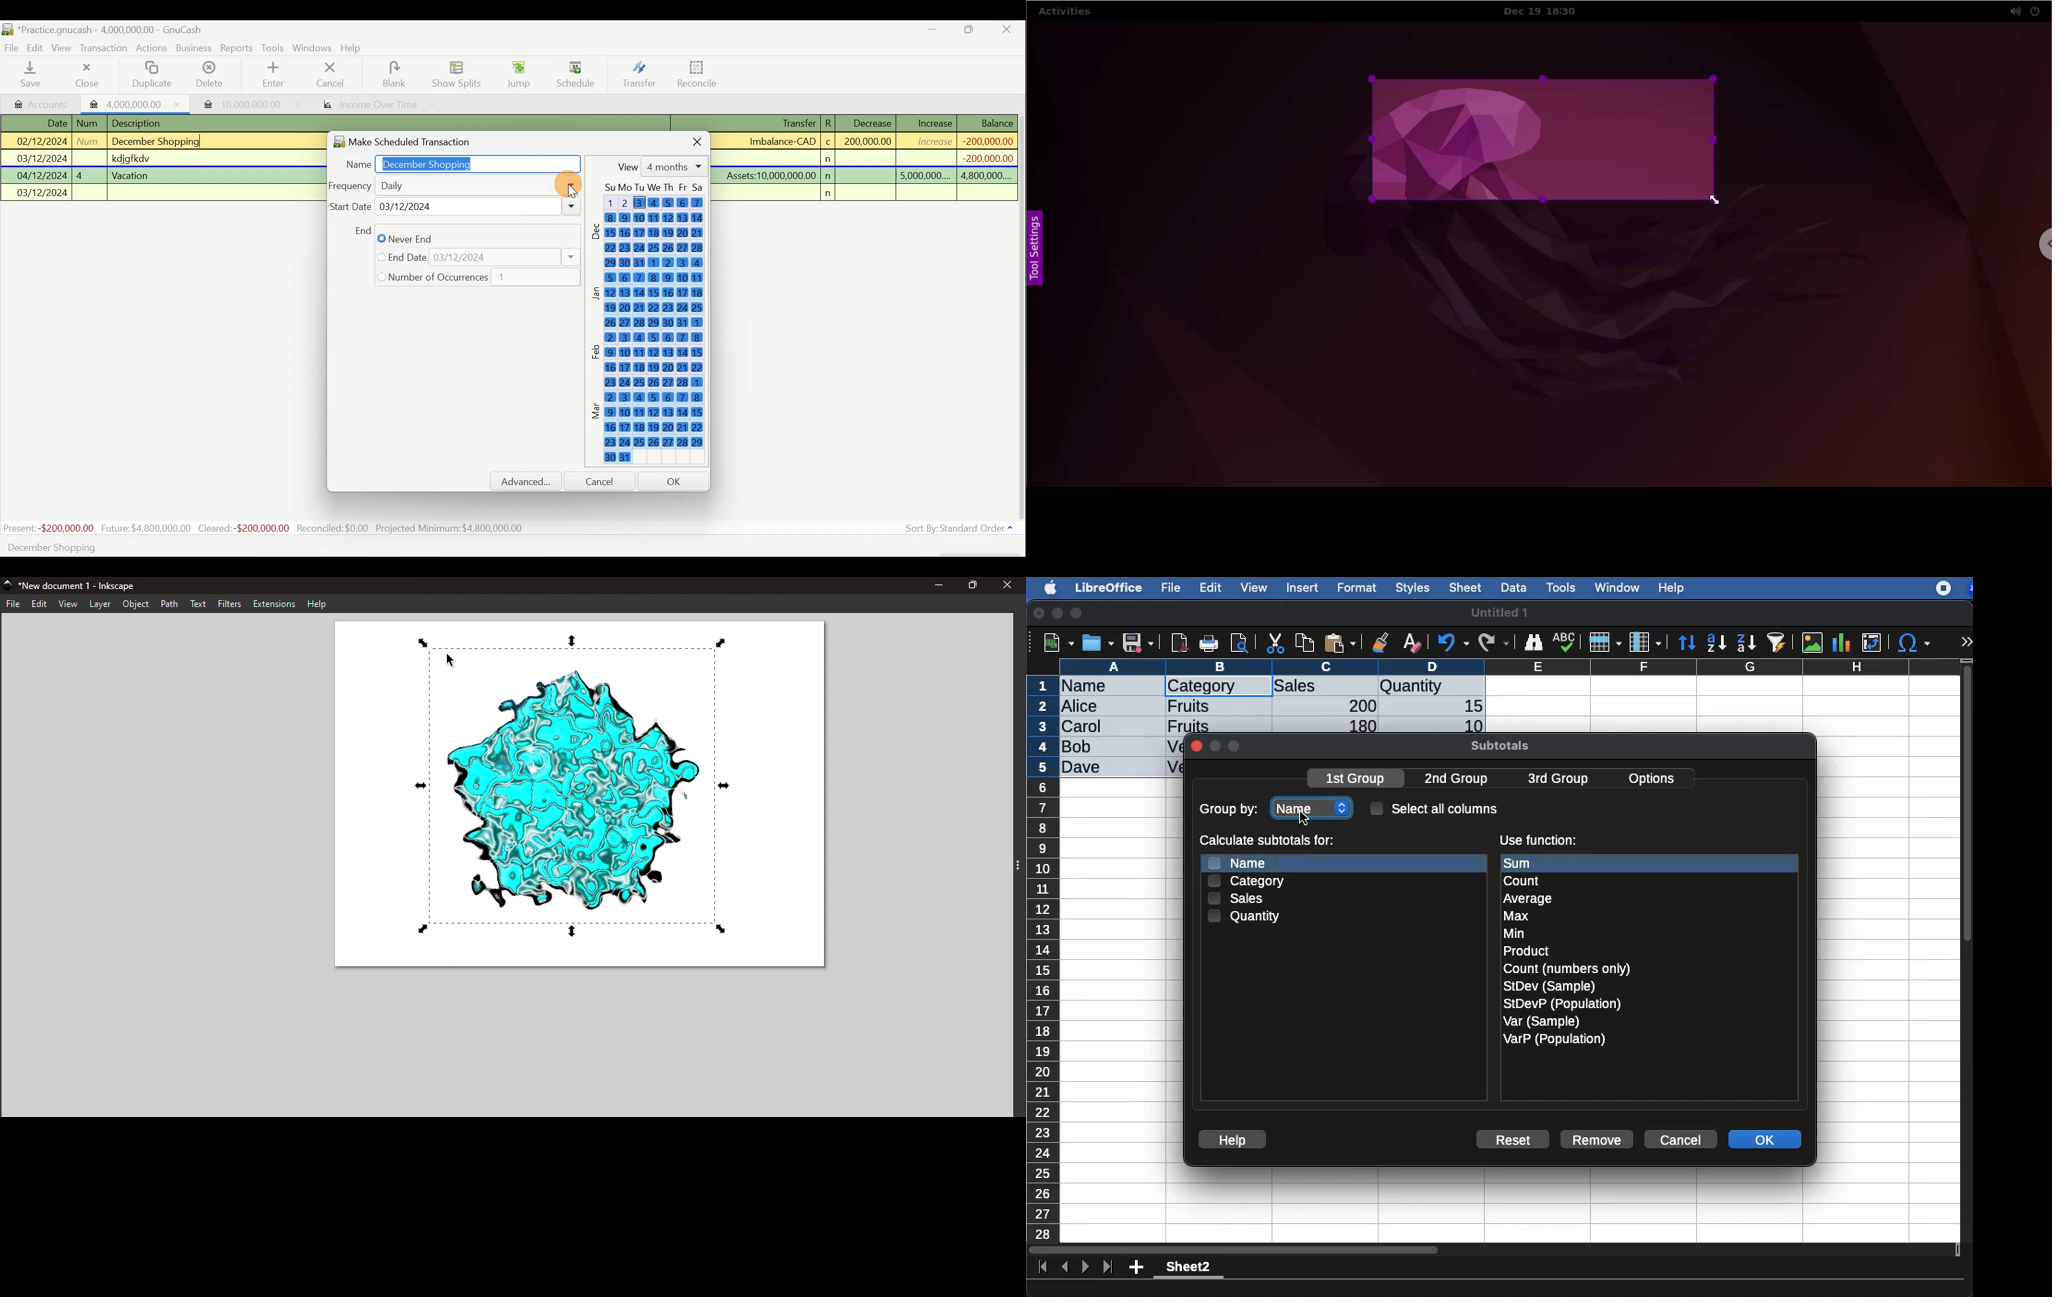 The image size is (2072, 1316). I want to click on Name, so click(457, 162).